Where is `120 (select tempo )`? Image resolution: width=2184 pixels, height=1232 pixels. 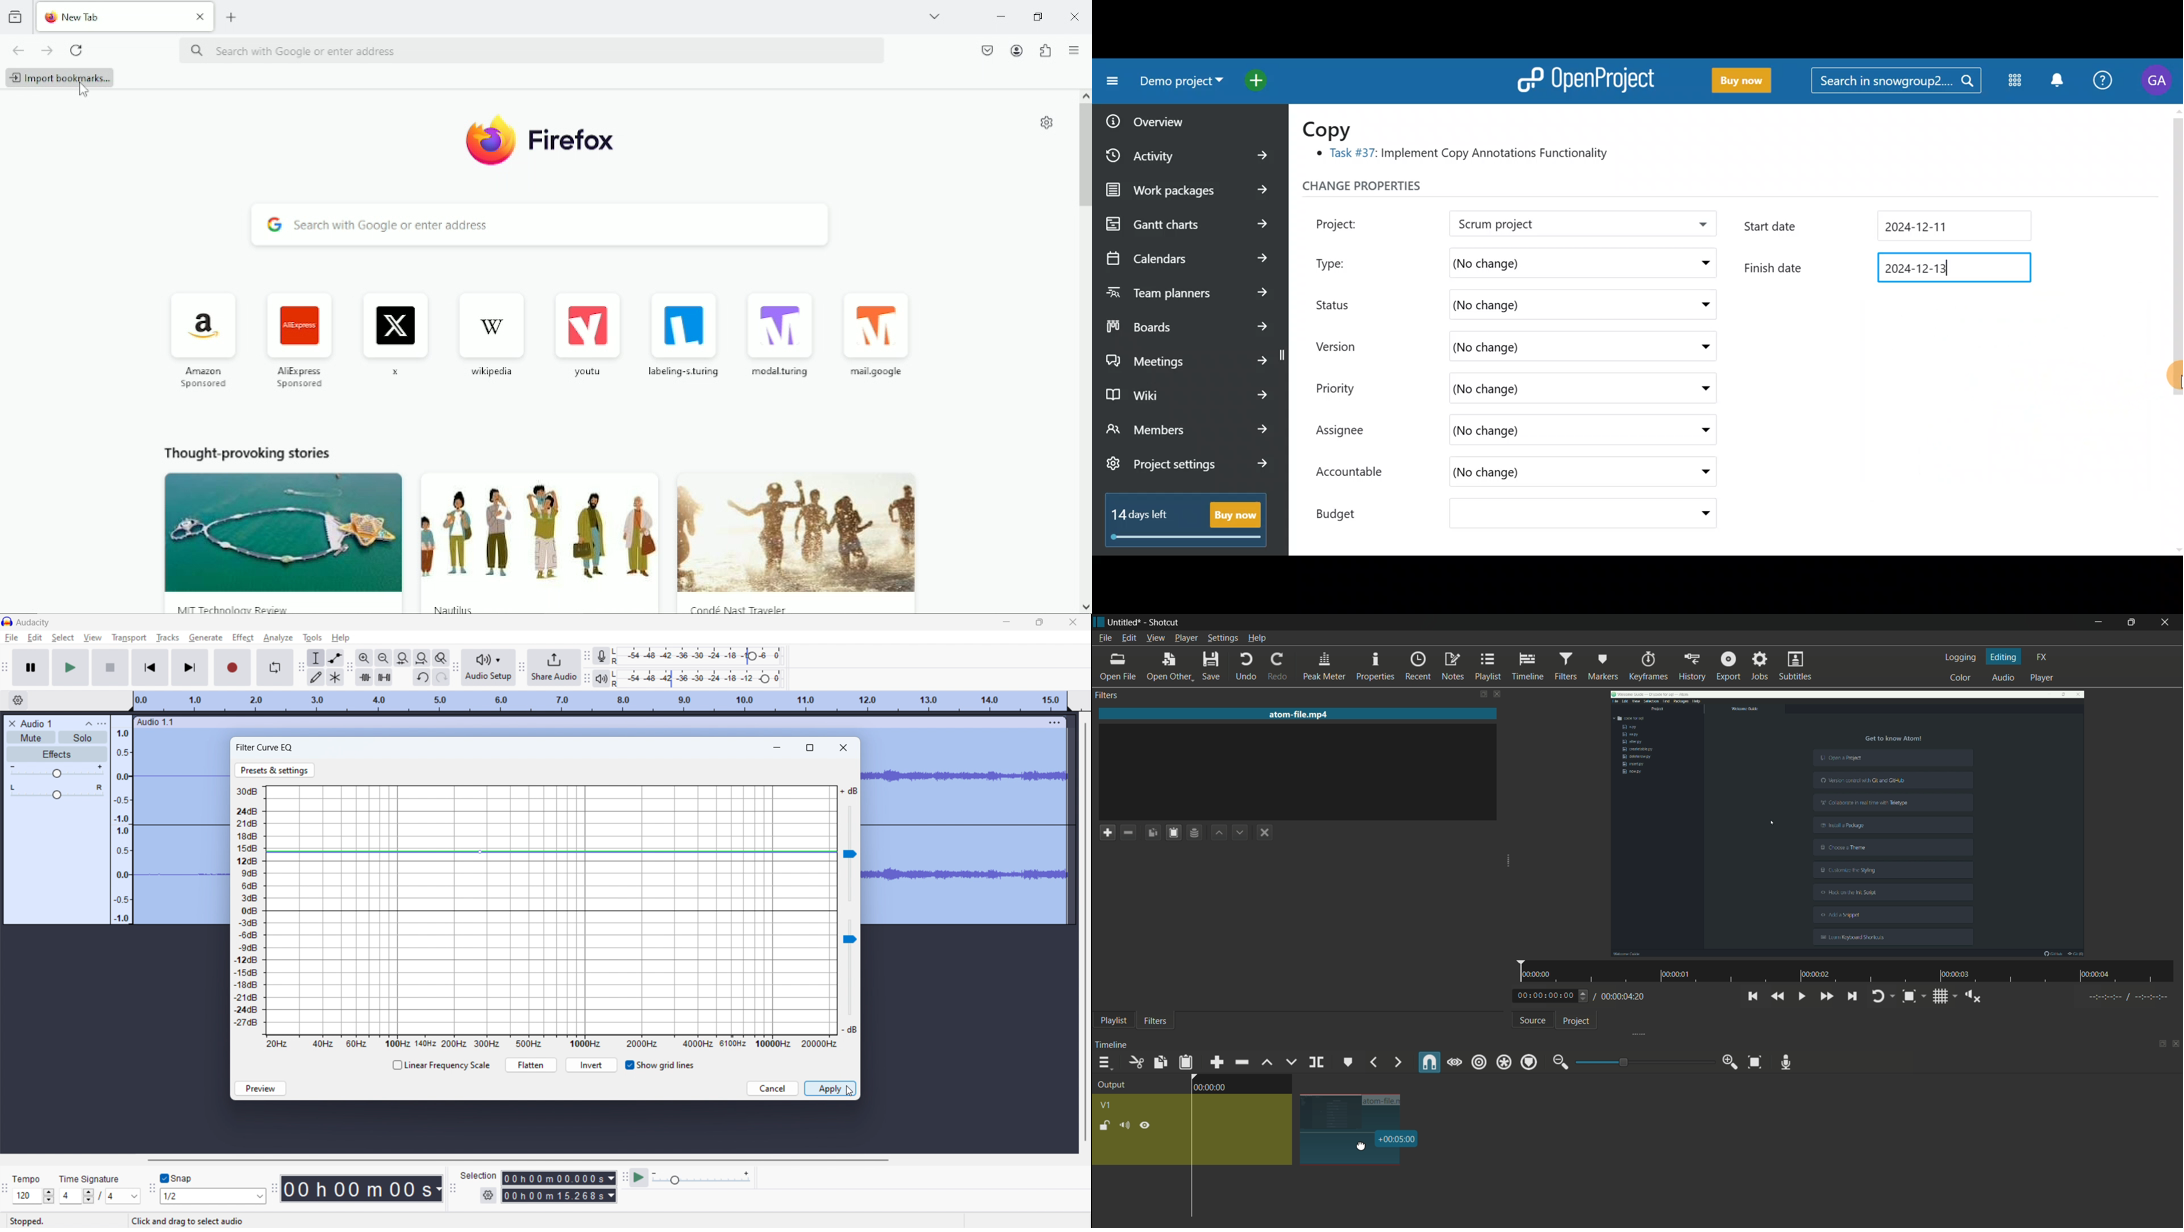
120 (select tempo ) is located at coordinates (33, 1196).